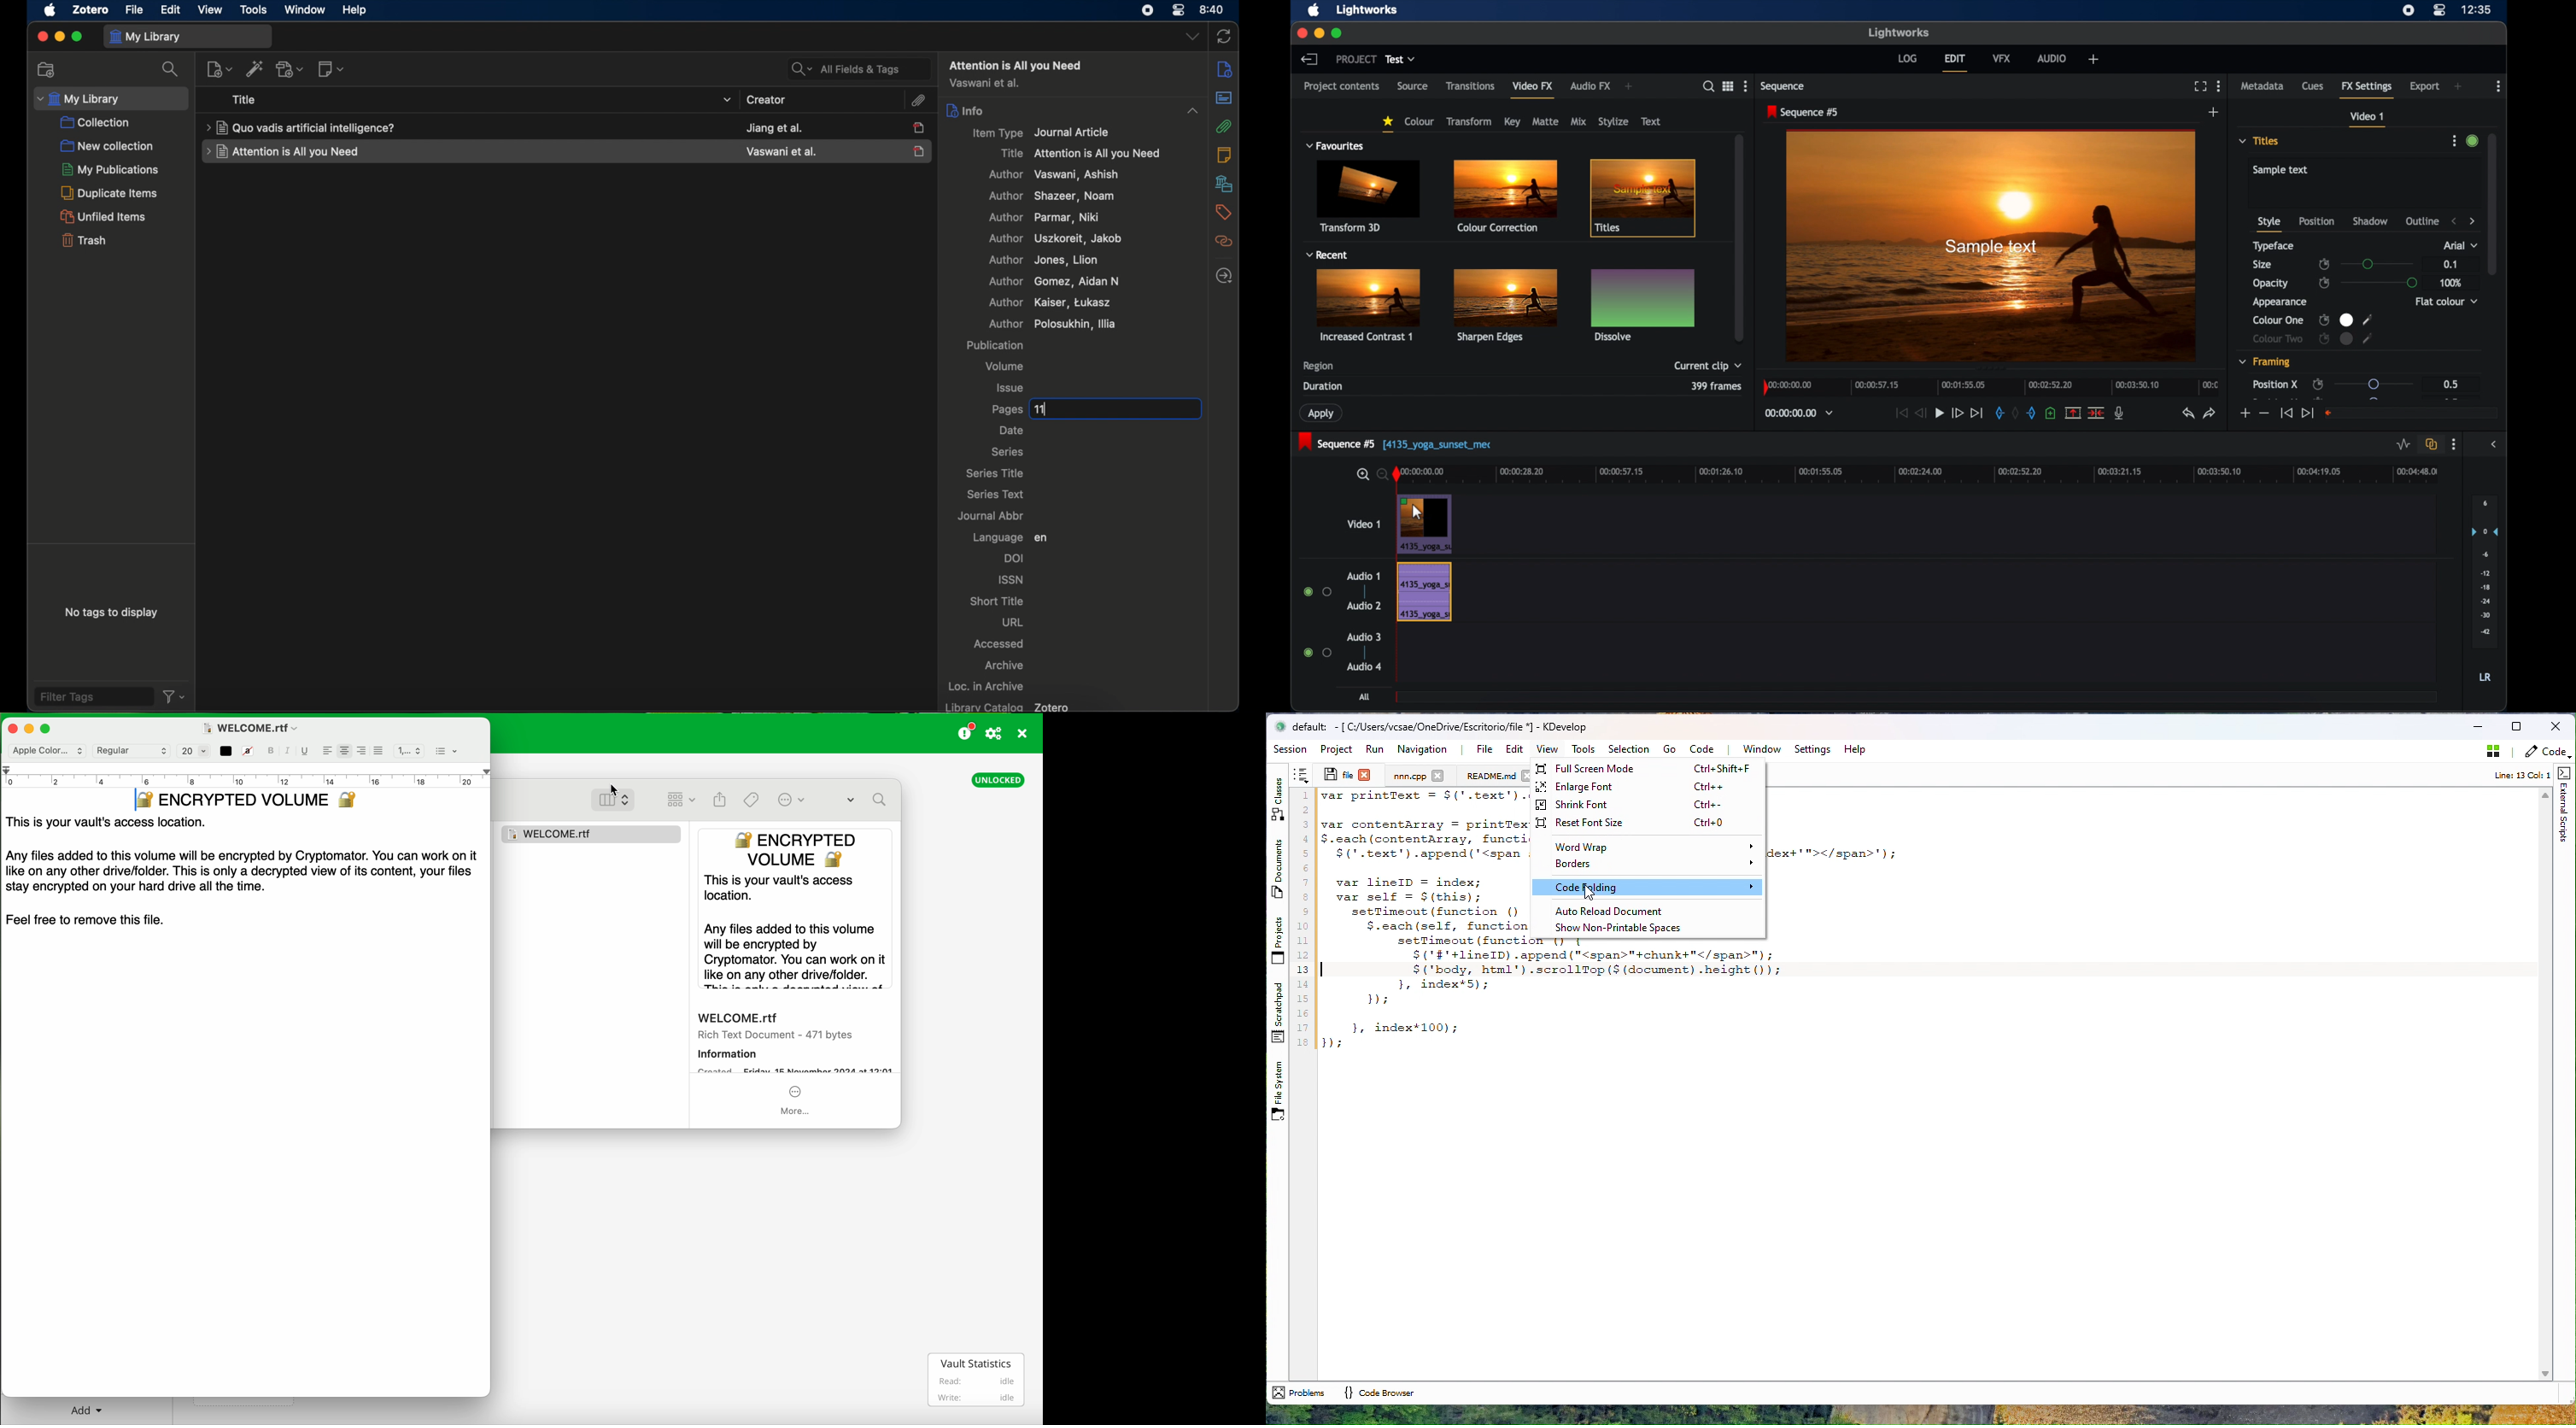 Image resolution: width=2576 pixels, height=1428 pixels. Describe the element at coordinates (1316, 652) in the screenshot. I see `radio buttons` at that location.